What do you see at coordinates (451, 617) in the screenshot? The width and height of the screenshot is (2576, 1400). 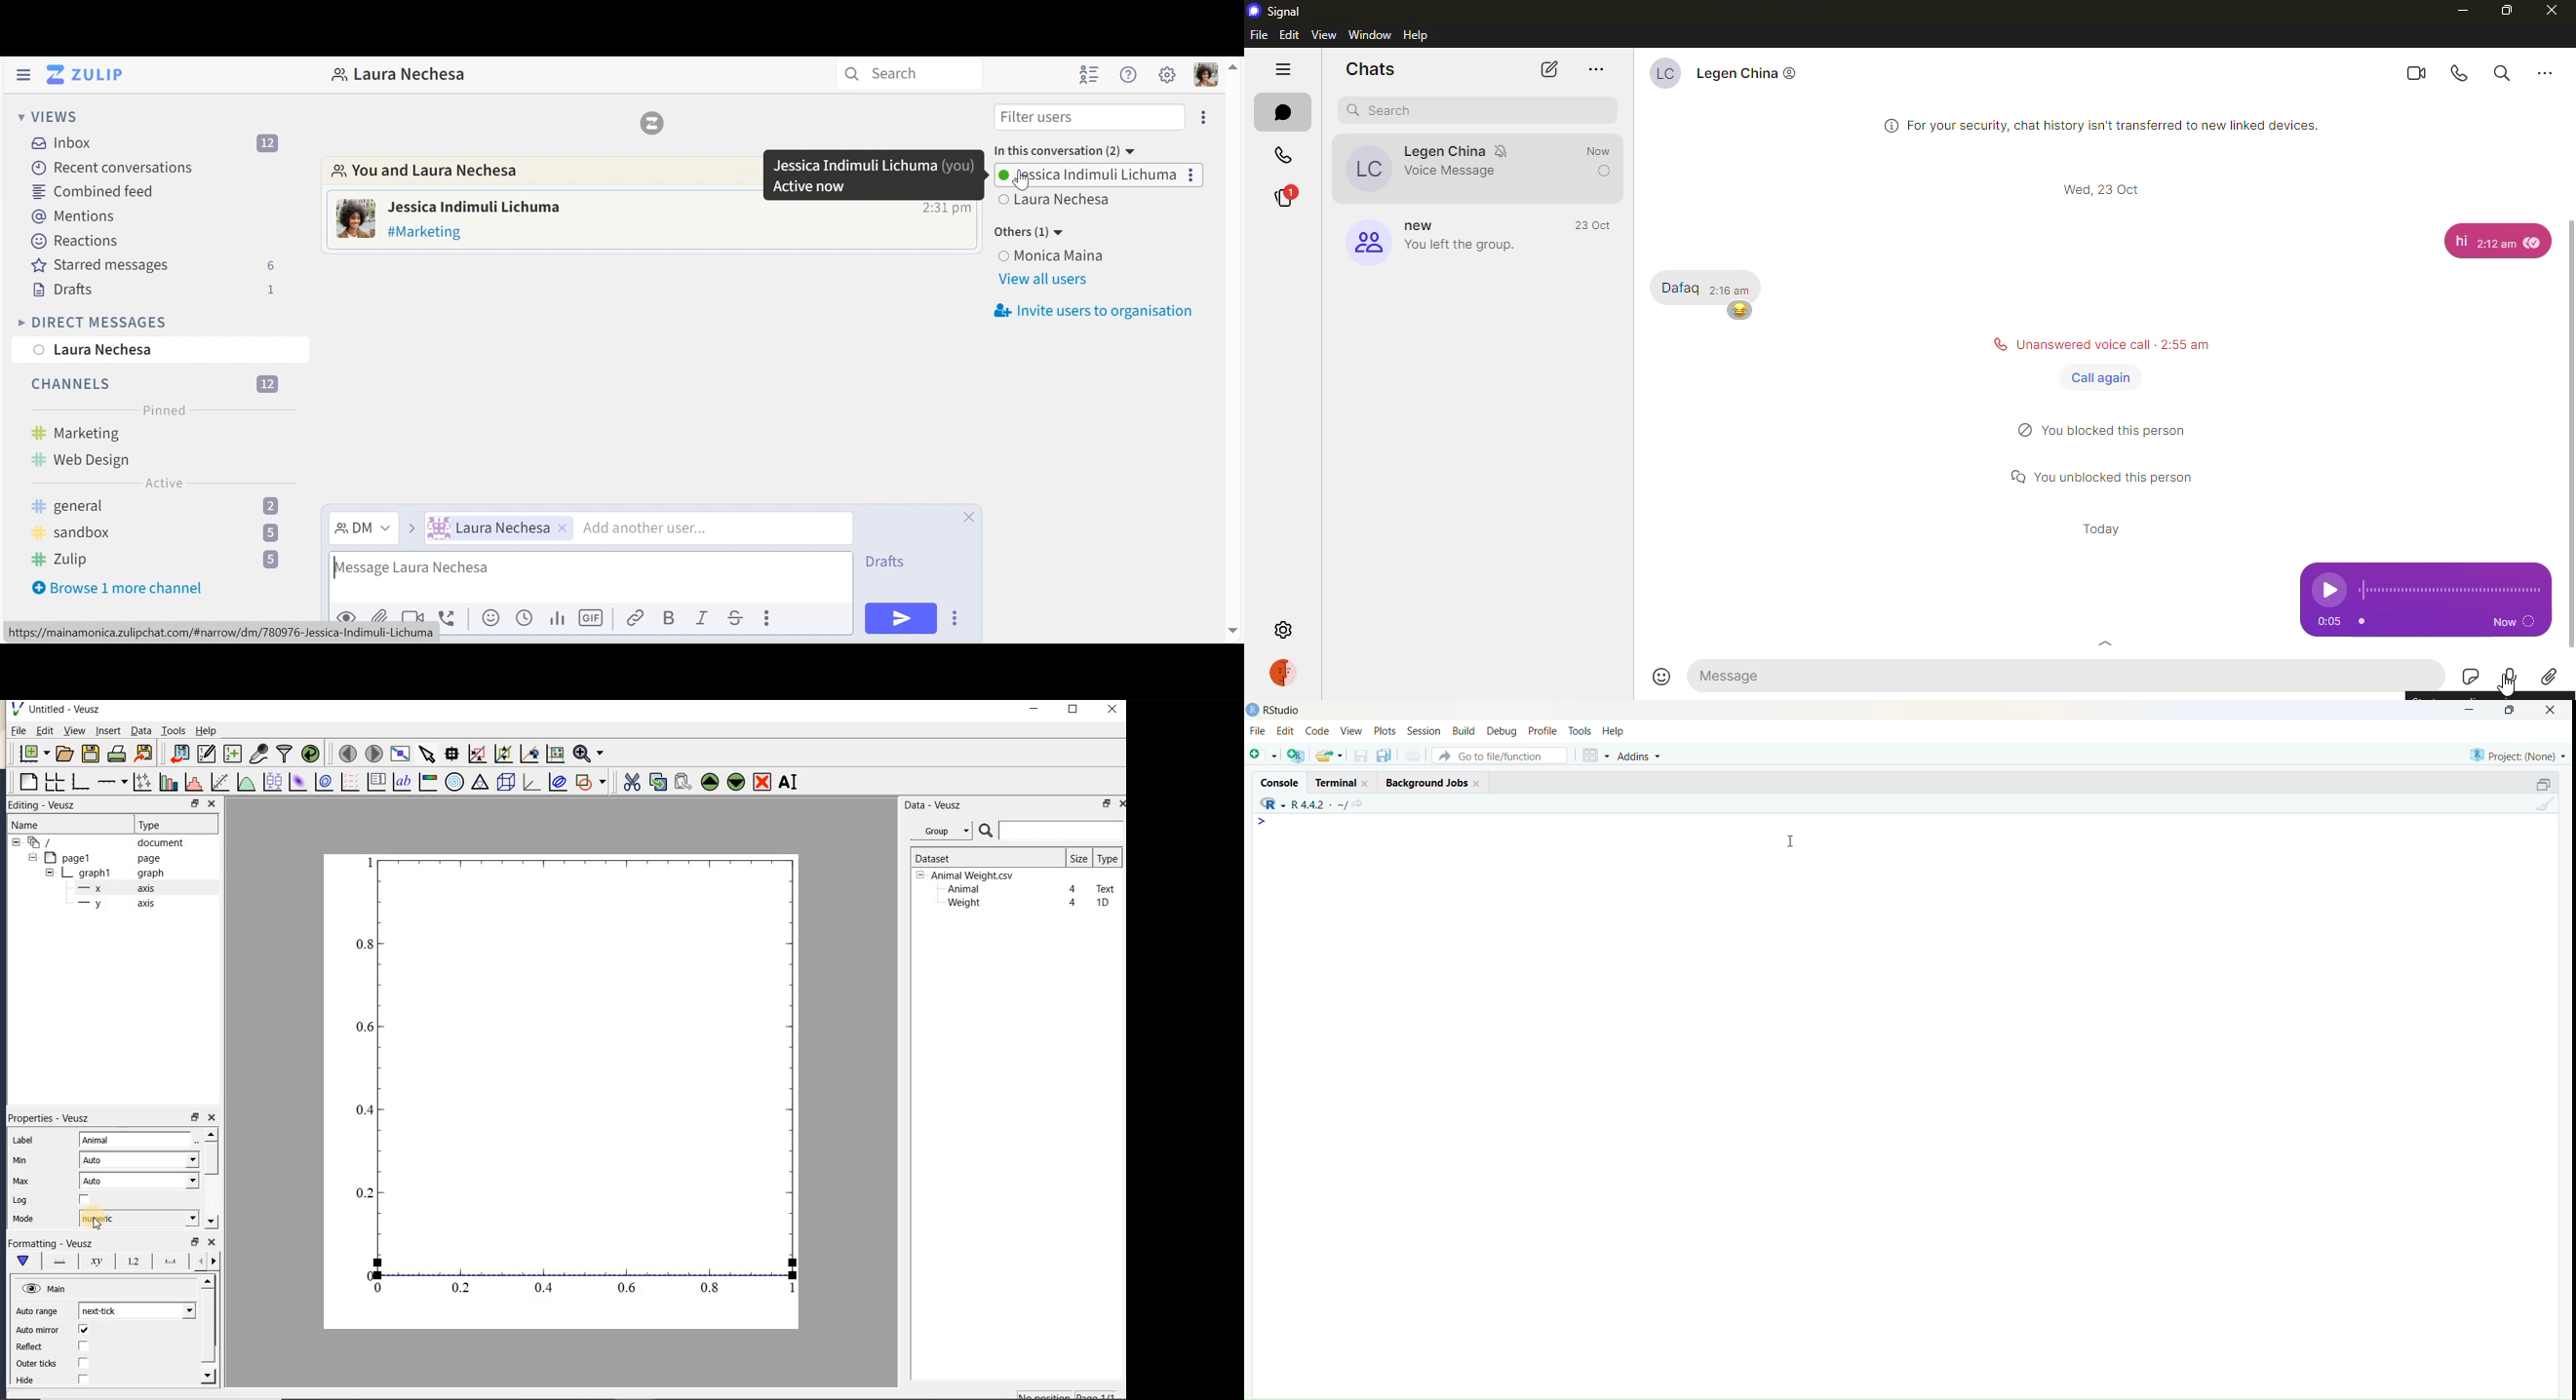 I see `Add Voice call` at bounding box center [451, 617].